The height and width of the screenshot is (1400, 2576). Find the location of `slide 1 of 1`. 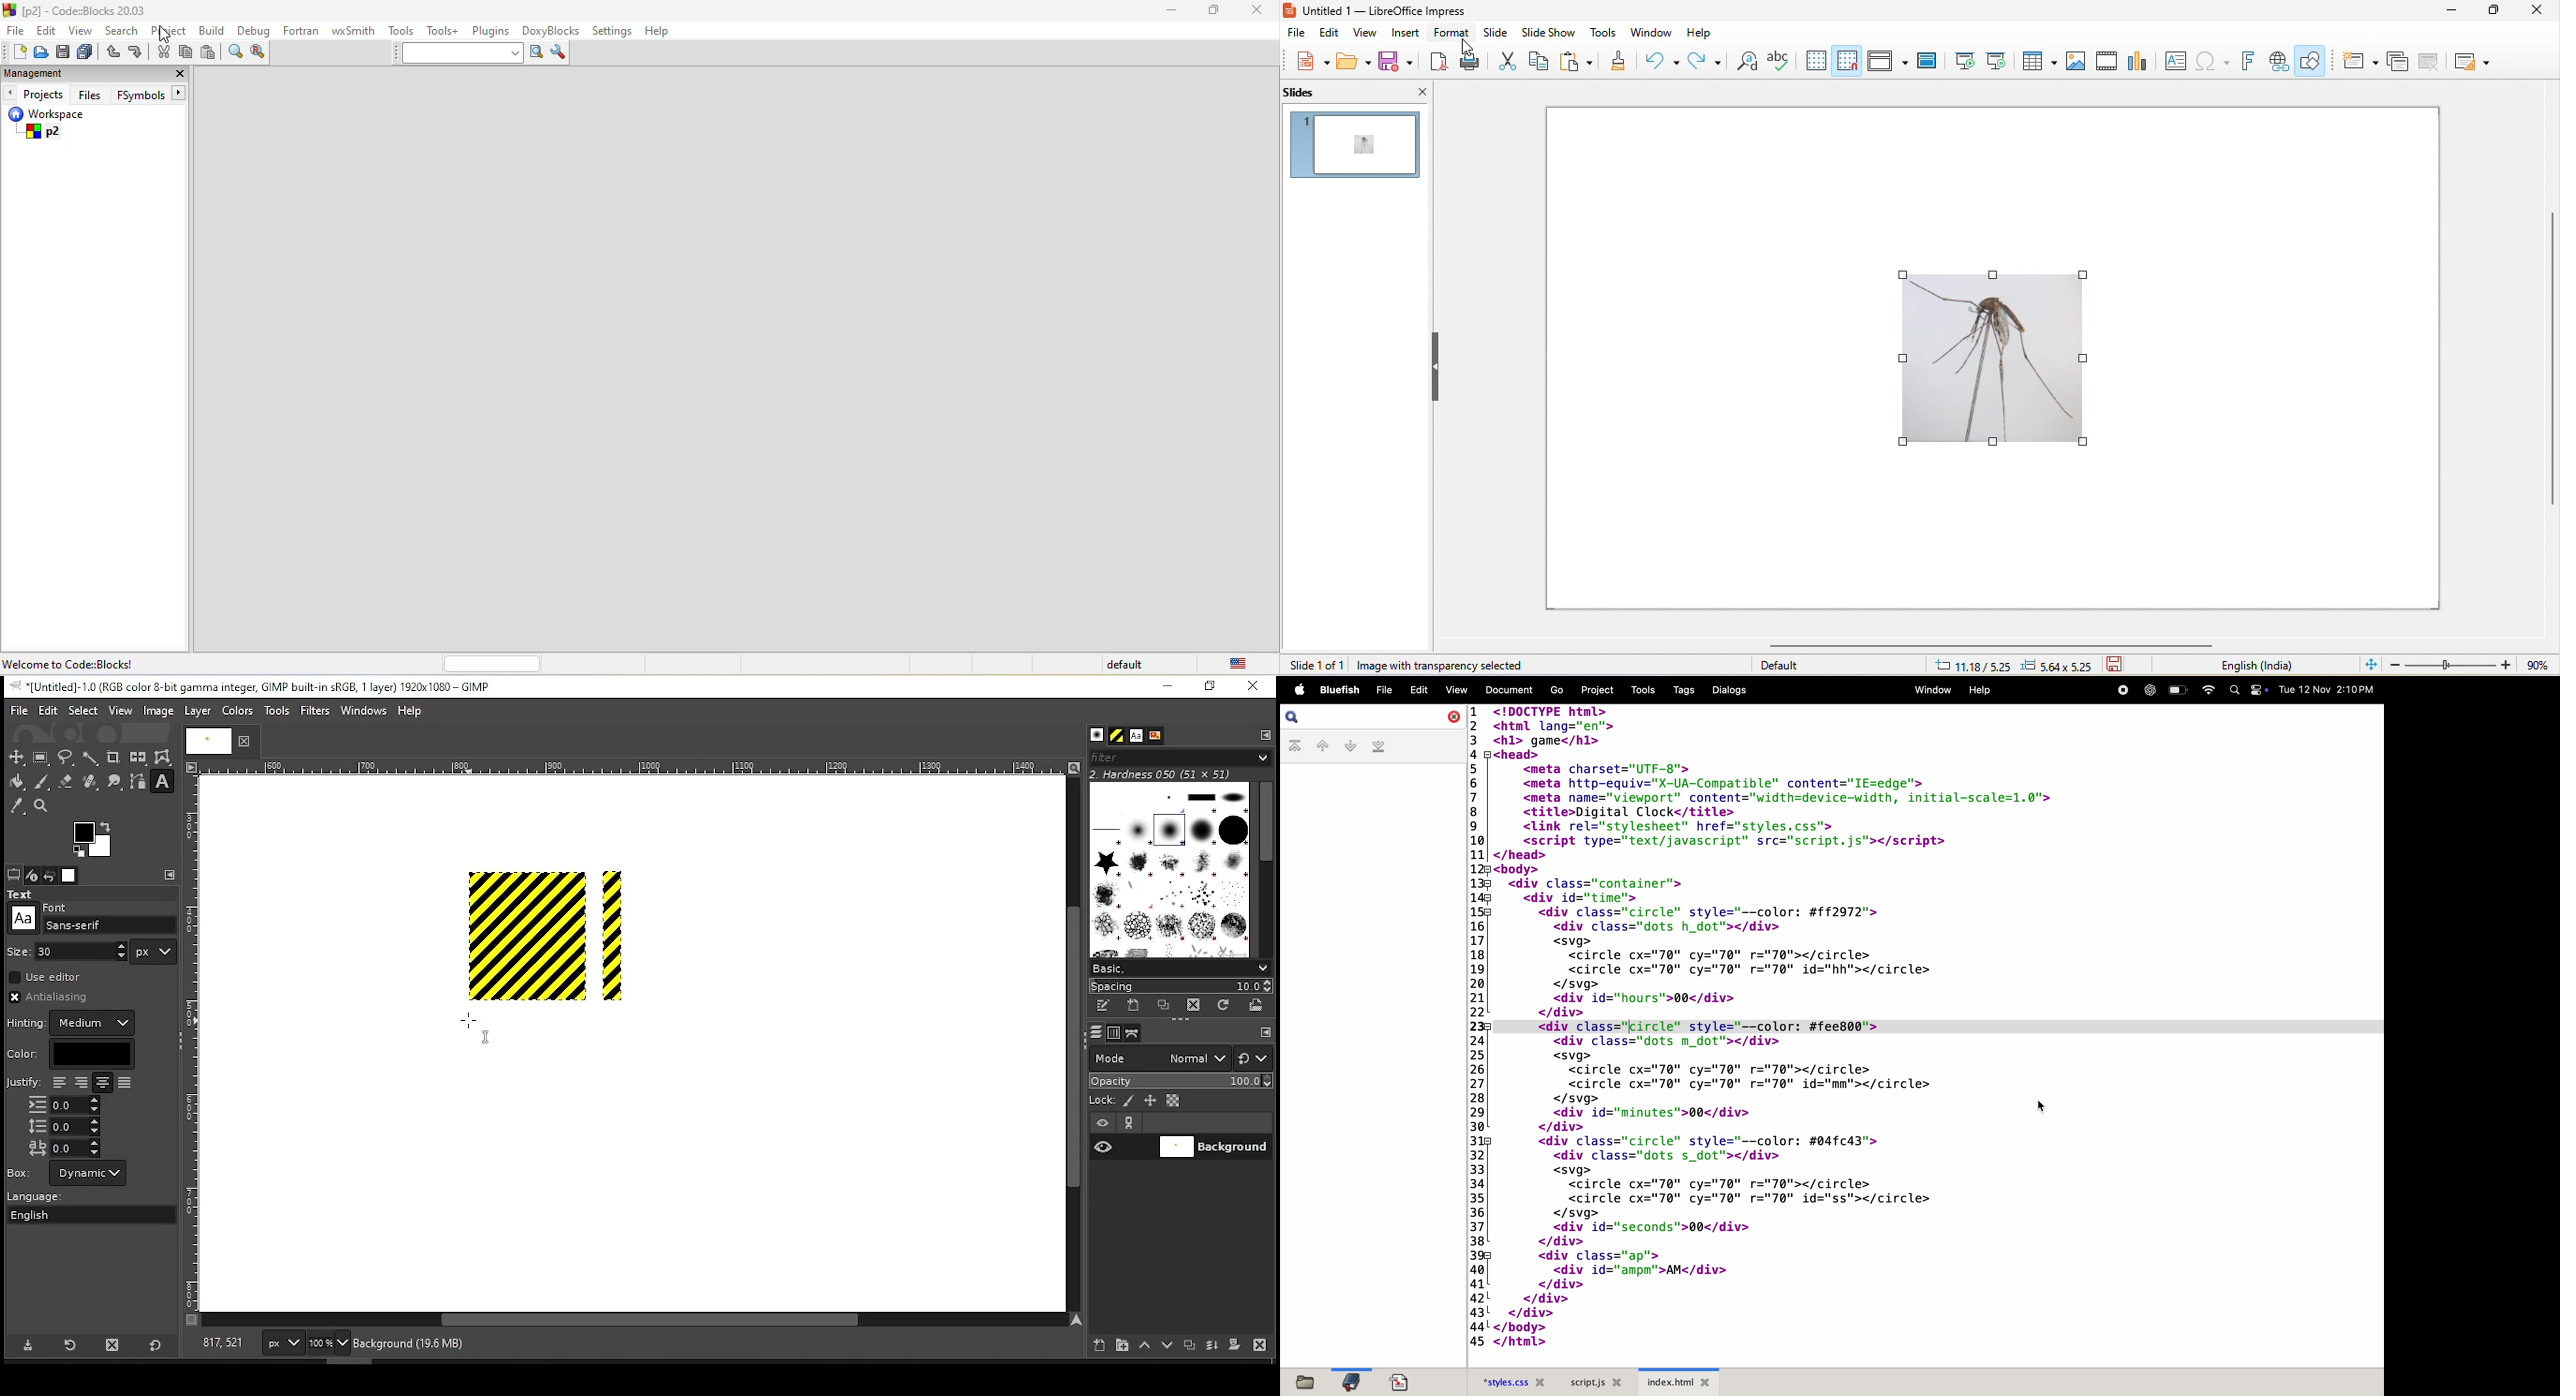

slide 1 of 1 is located at coordinates (1316, 665).